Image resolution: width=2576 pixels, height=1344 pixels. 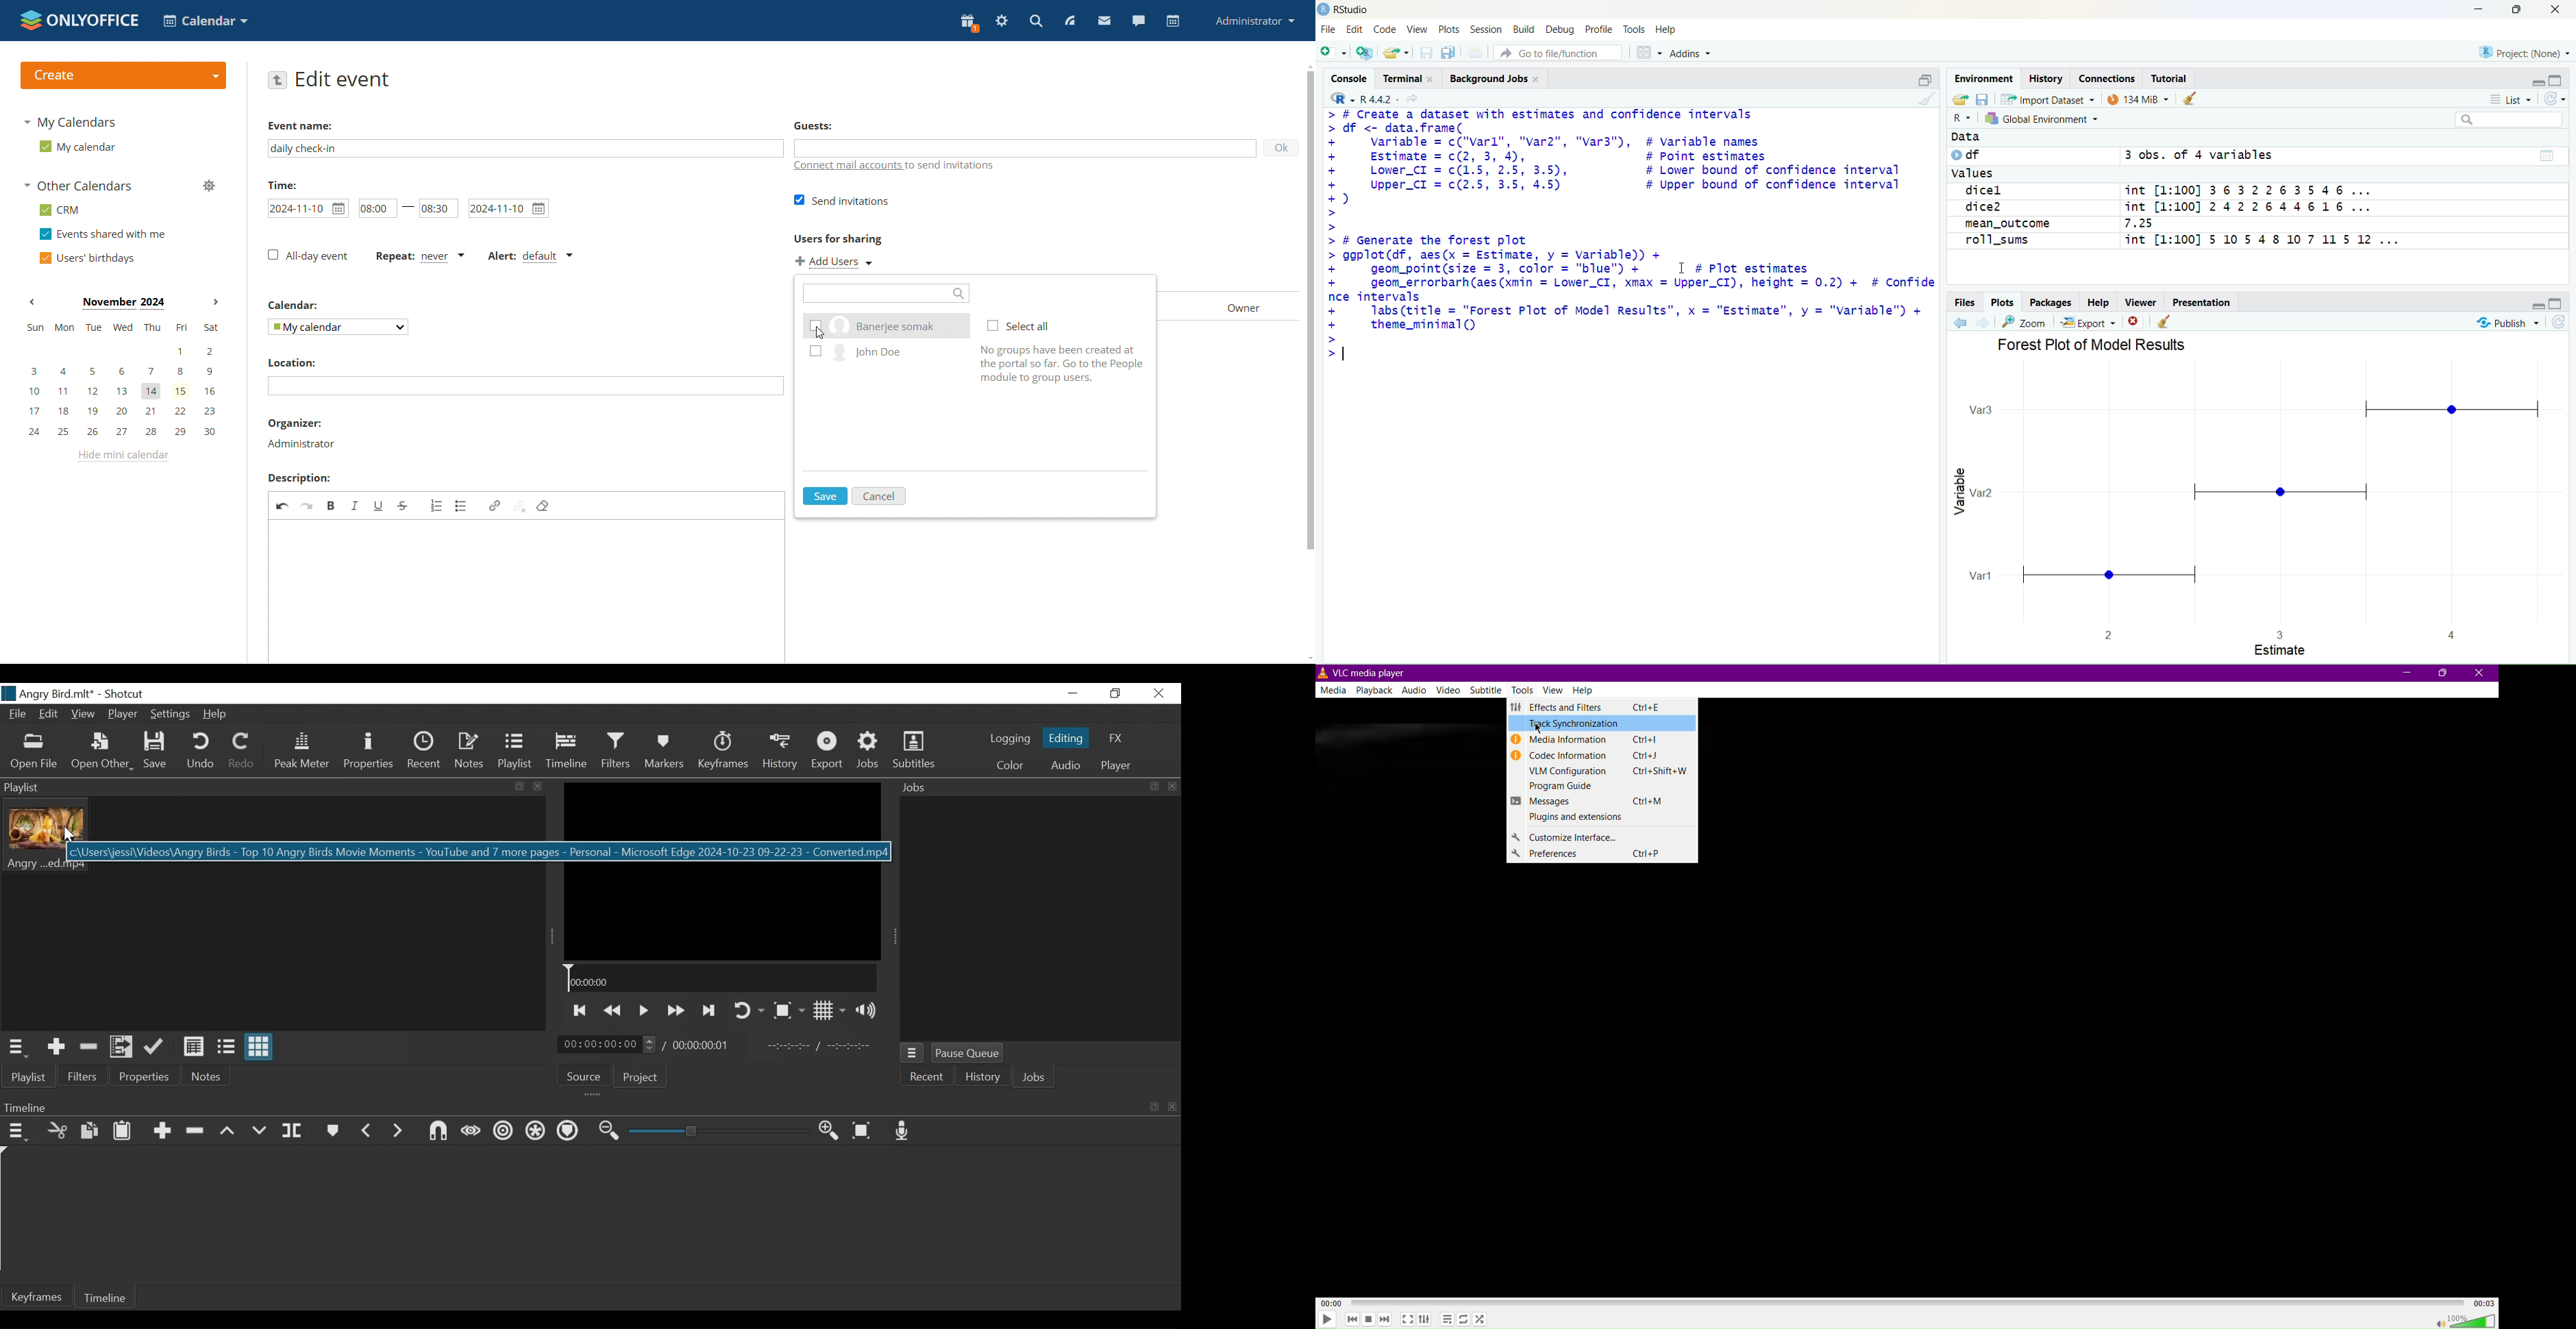 I want to click on calendar, so click(x=1172, y=21).